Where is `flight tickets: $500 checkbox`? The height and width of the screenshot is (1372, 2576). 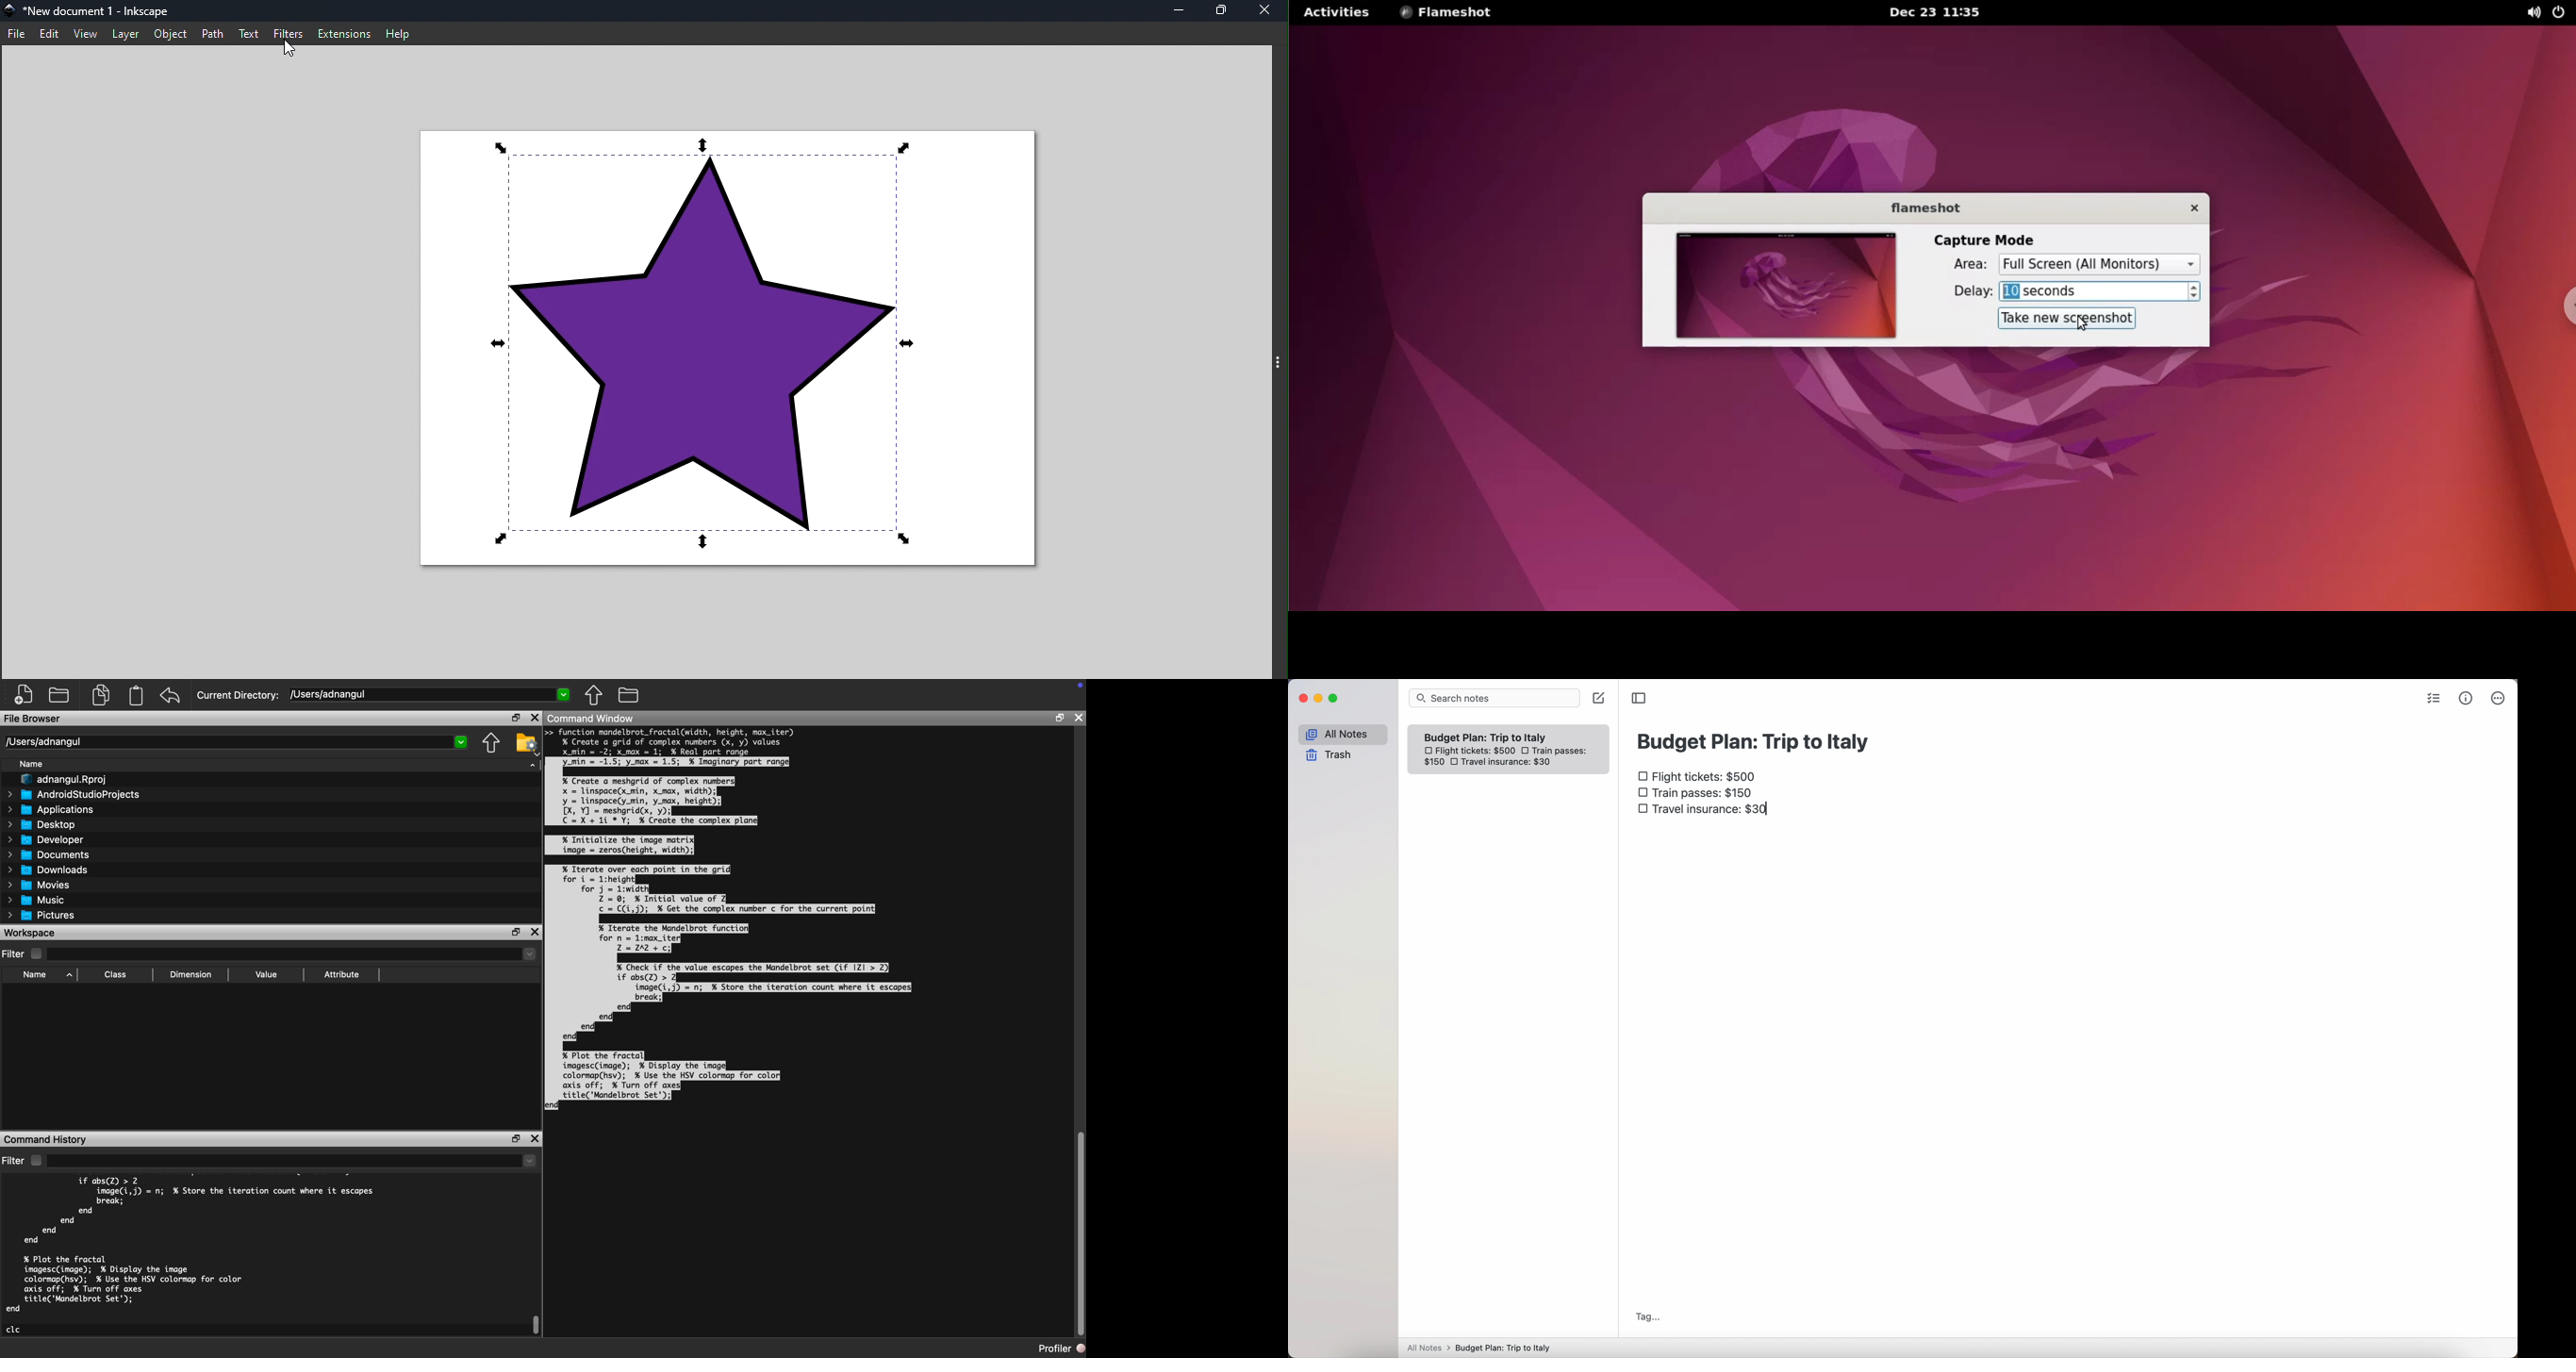 flight tickets: $500 checkbox is located at coordinates (1700, 778).